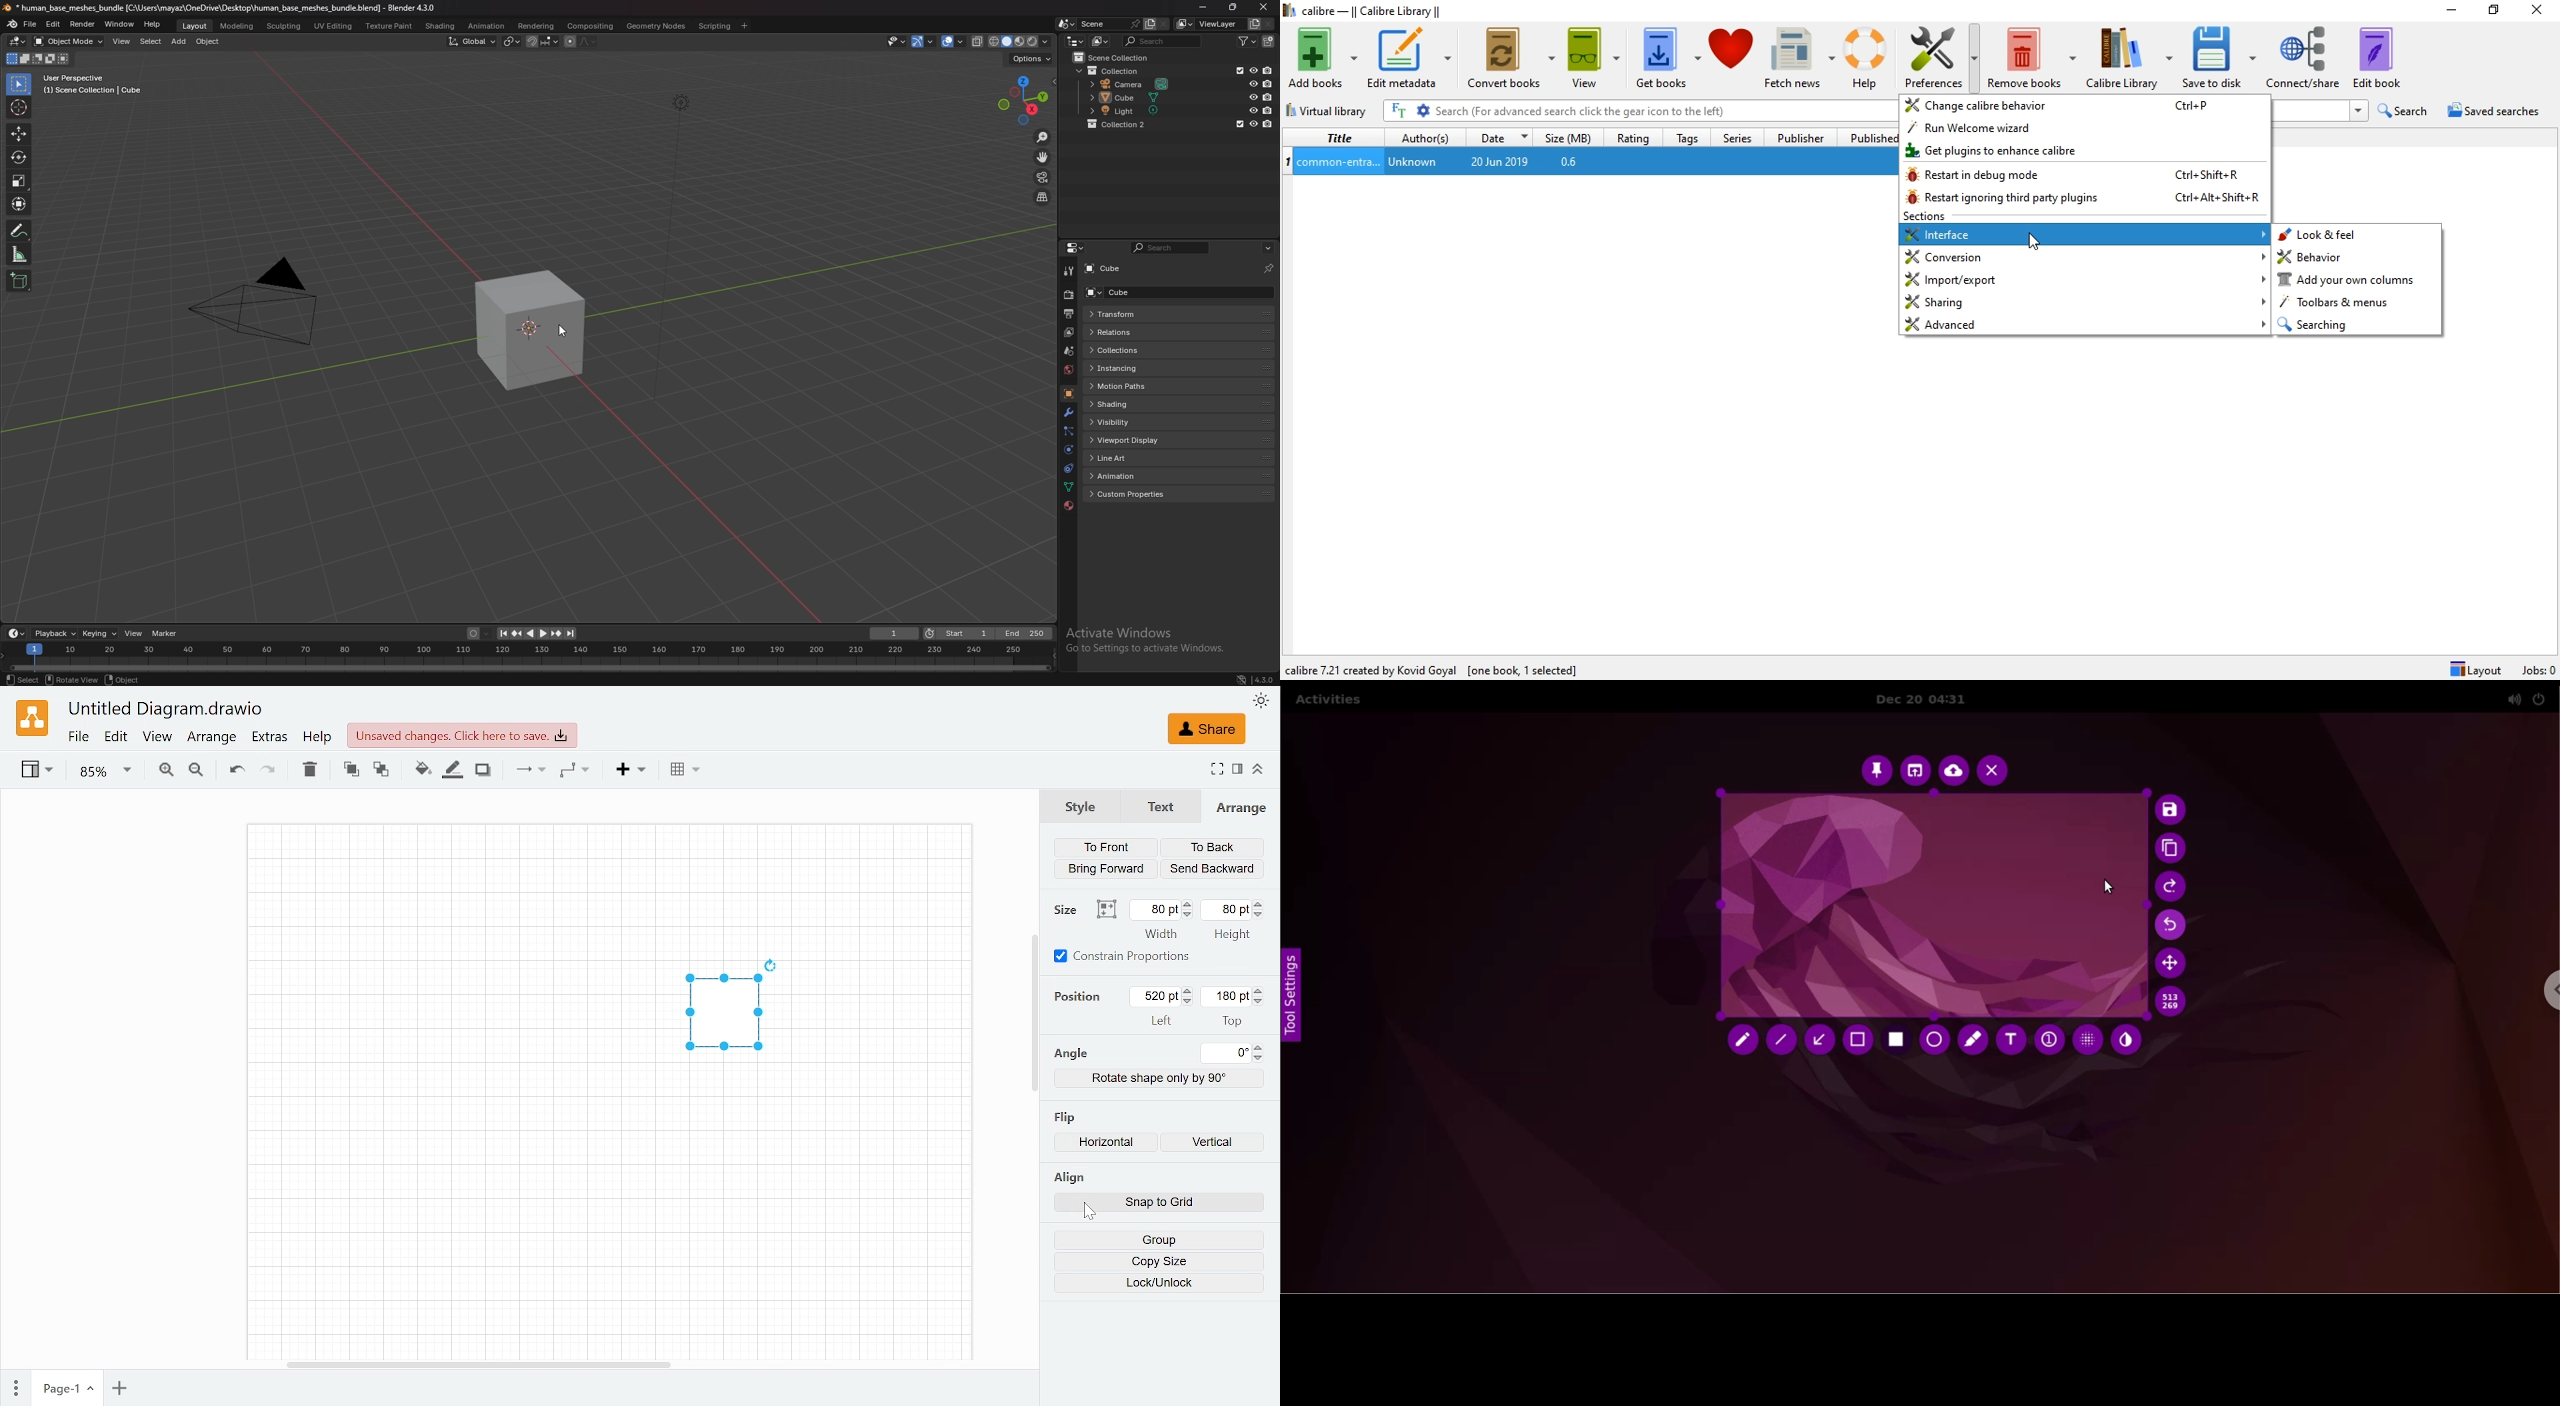  What do you see at coordinates (2084, 152) in the screenshot?
I see `get plugins to enhance calibre` at bounding box center [2084, 152].